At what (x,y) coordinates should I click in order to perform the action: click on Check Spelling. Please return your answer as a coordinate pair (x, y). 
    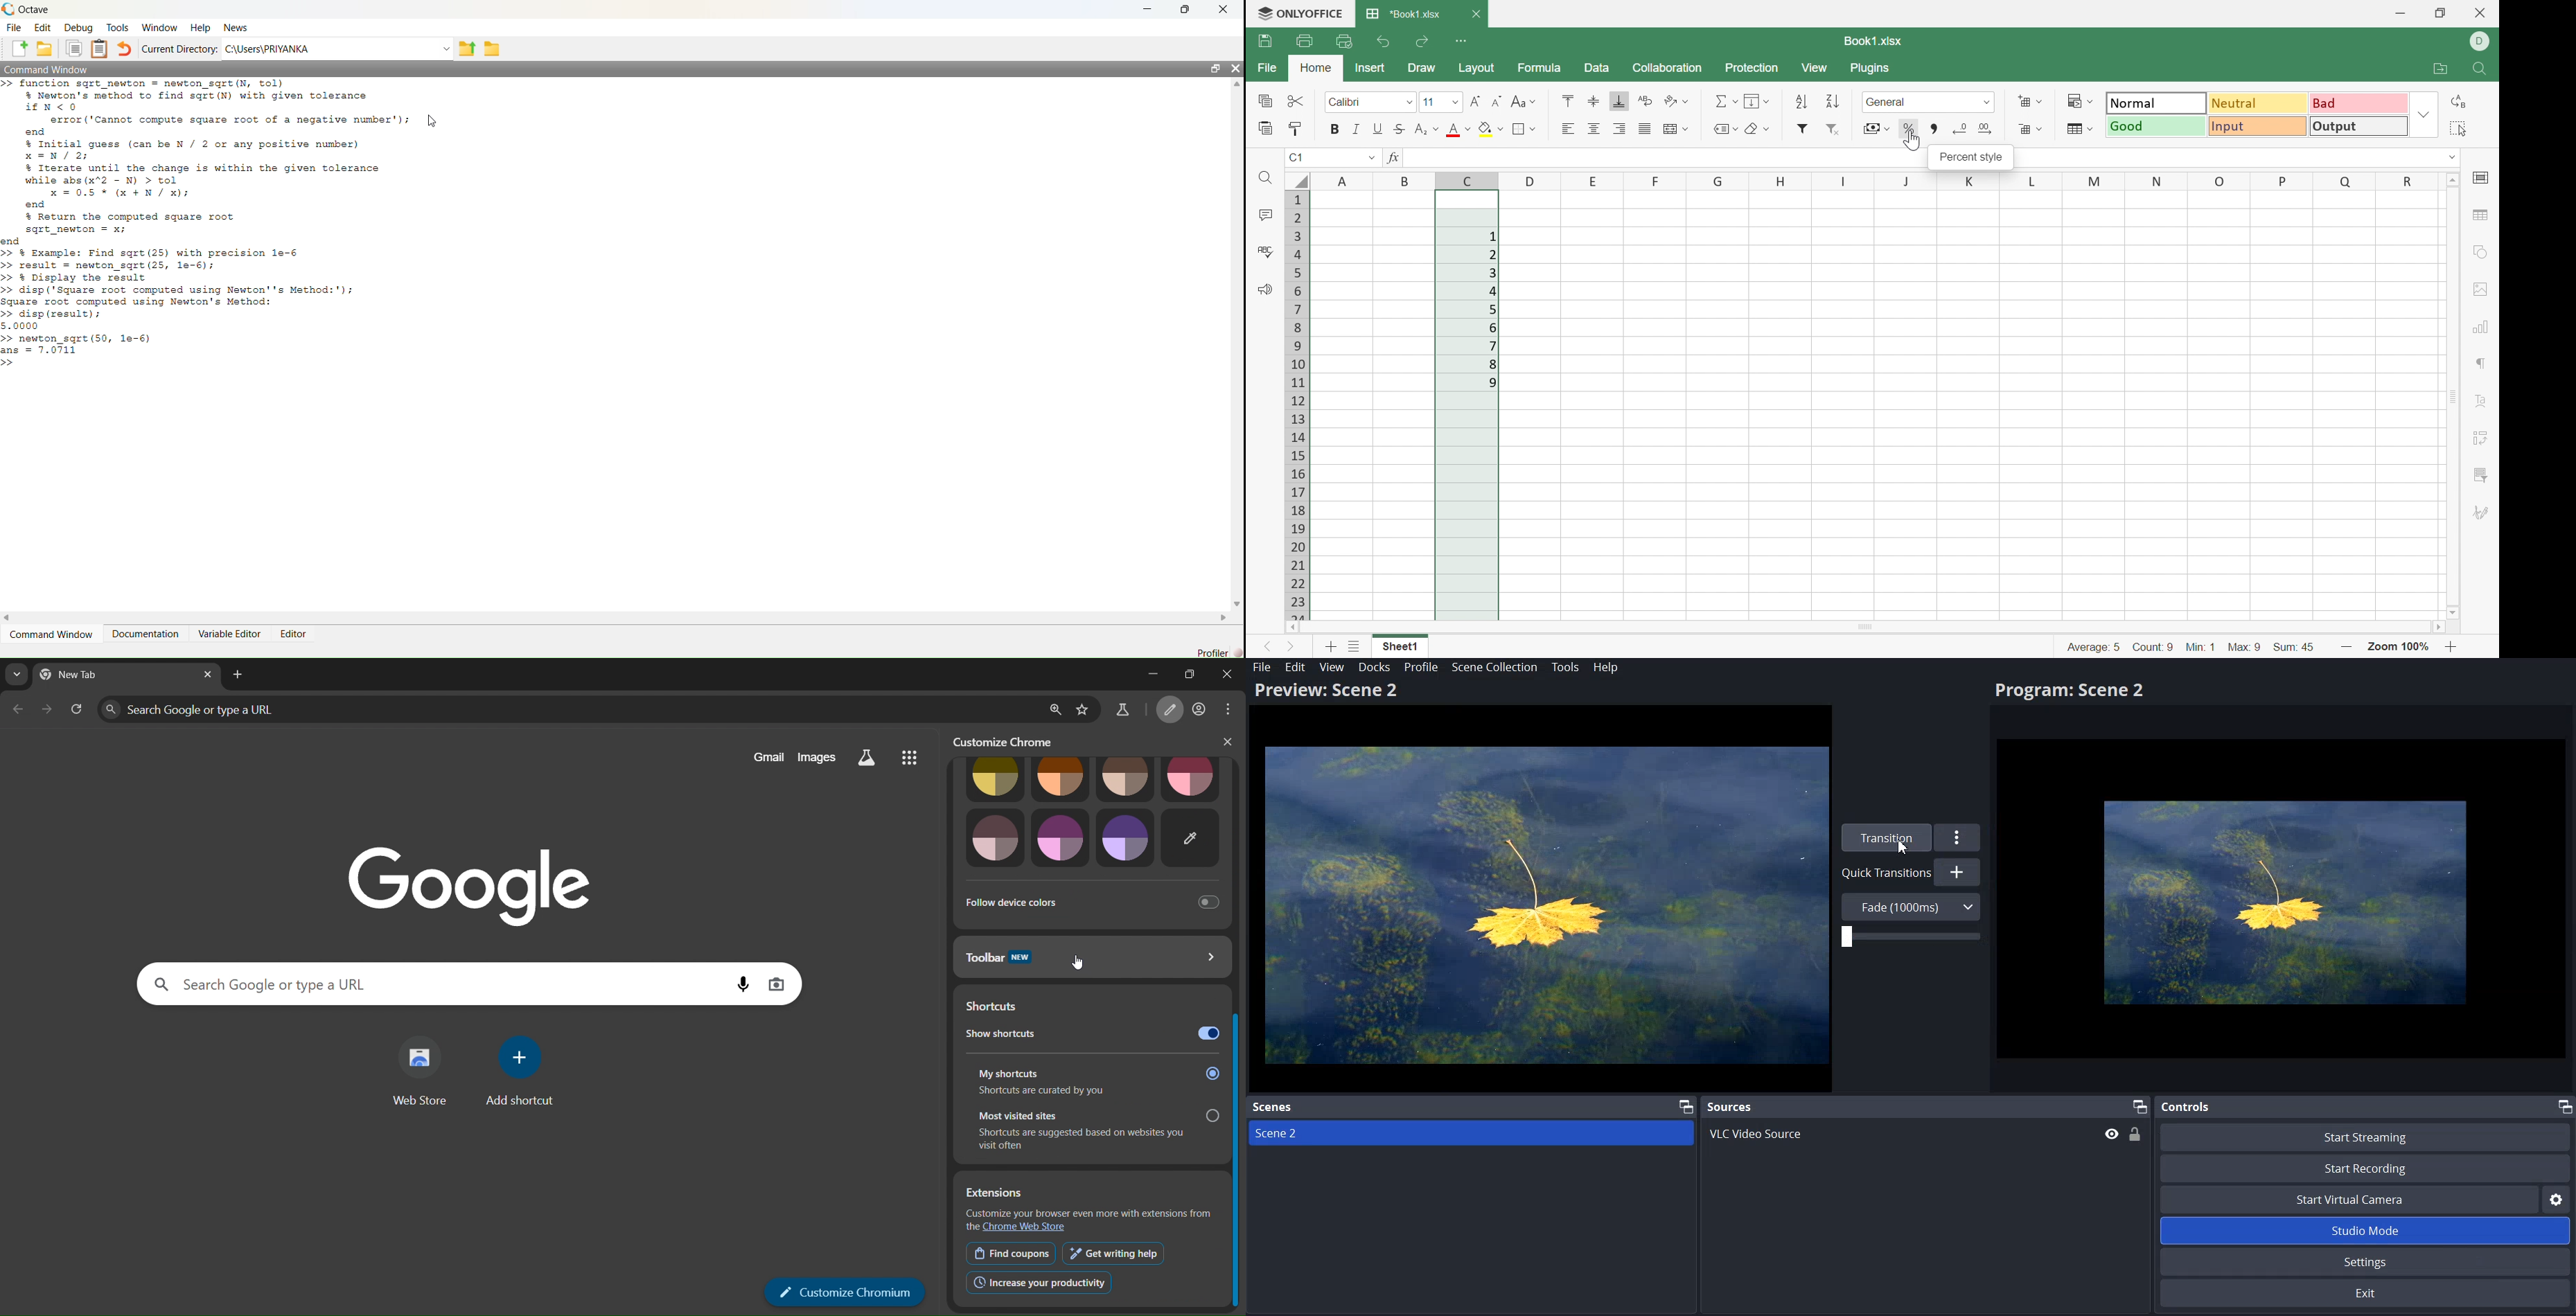
    Looking at the image, I should click on (1265, 253).